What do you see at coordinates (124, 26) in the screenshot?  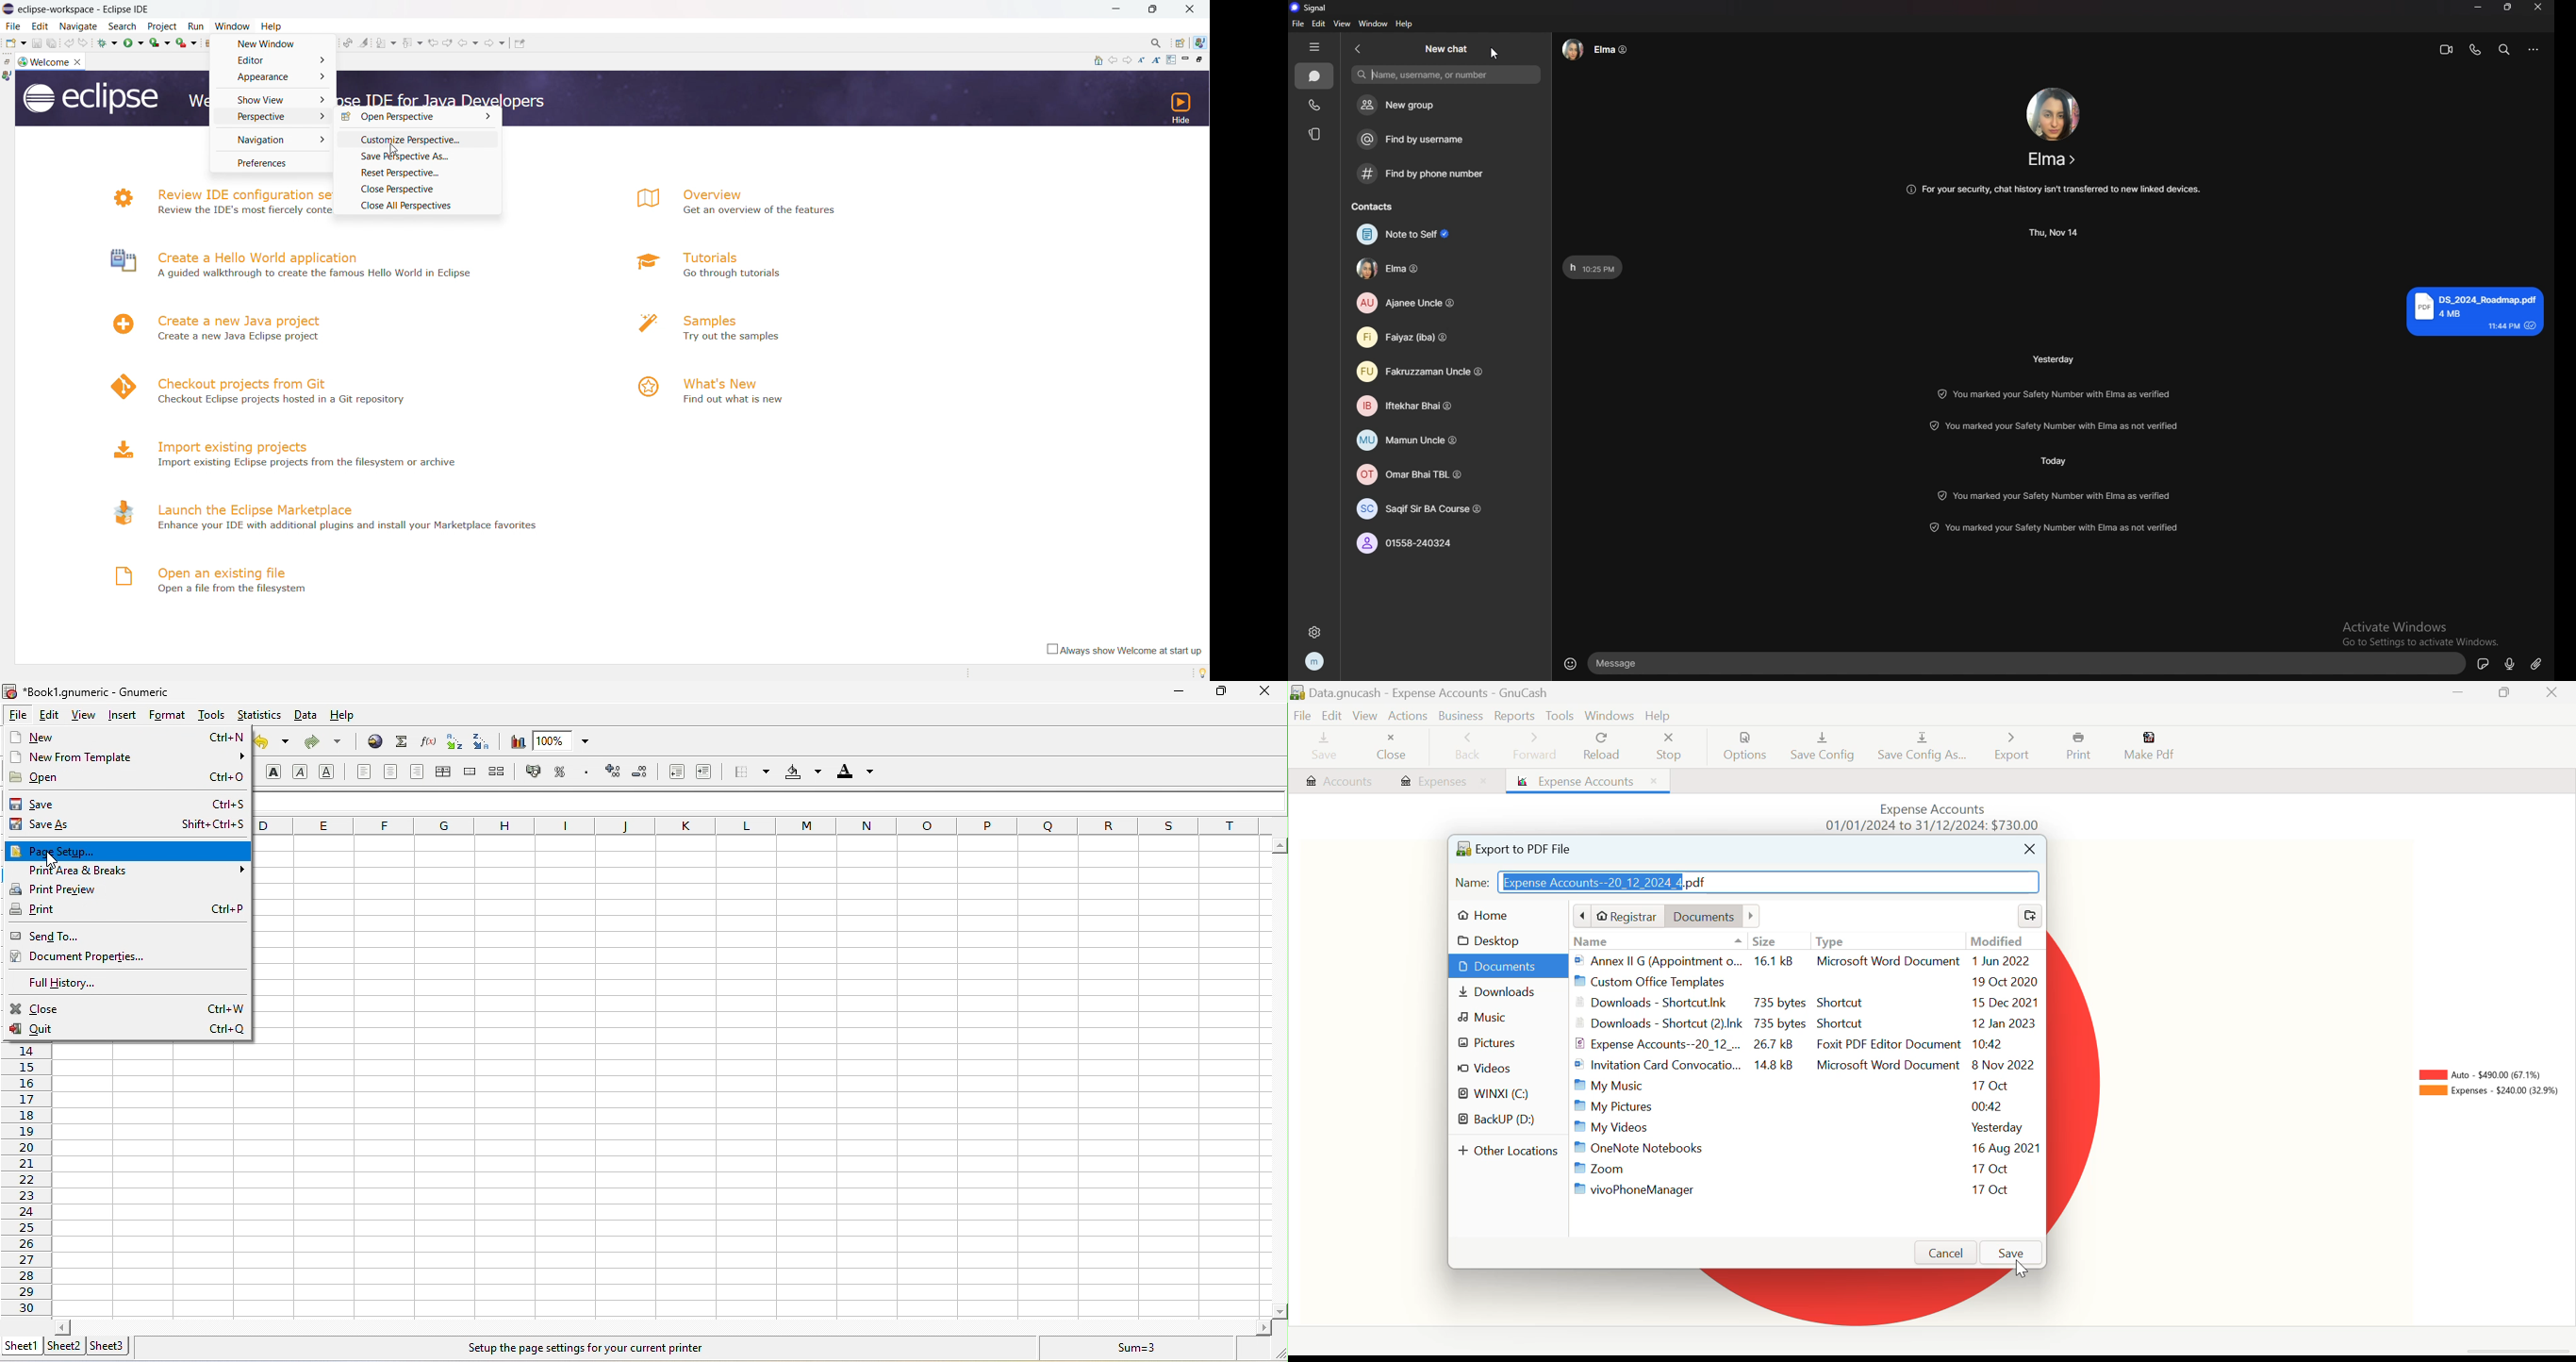 I see `search` at bounding box center [124, 26].